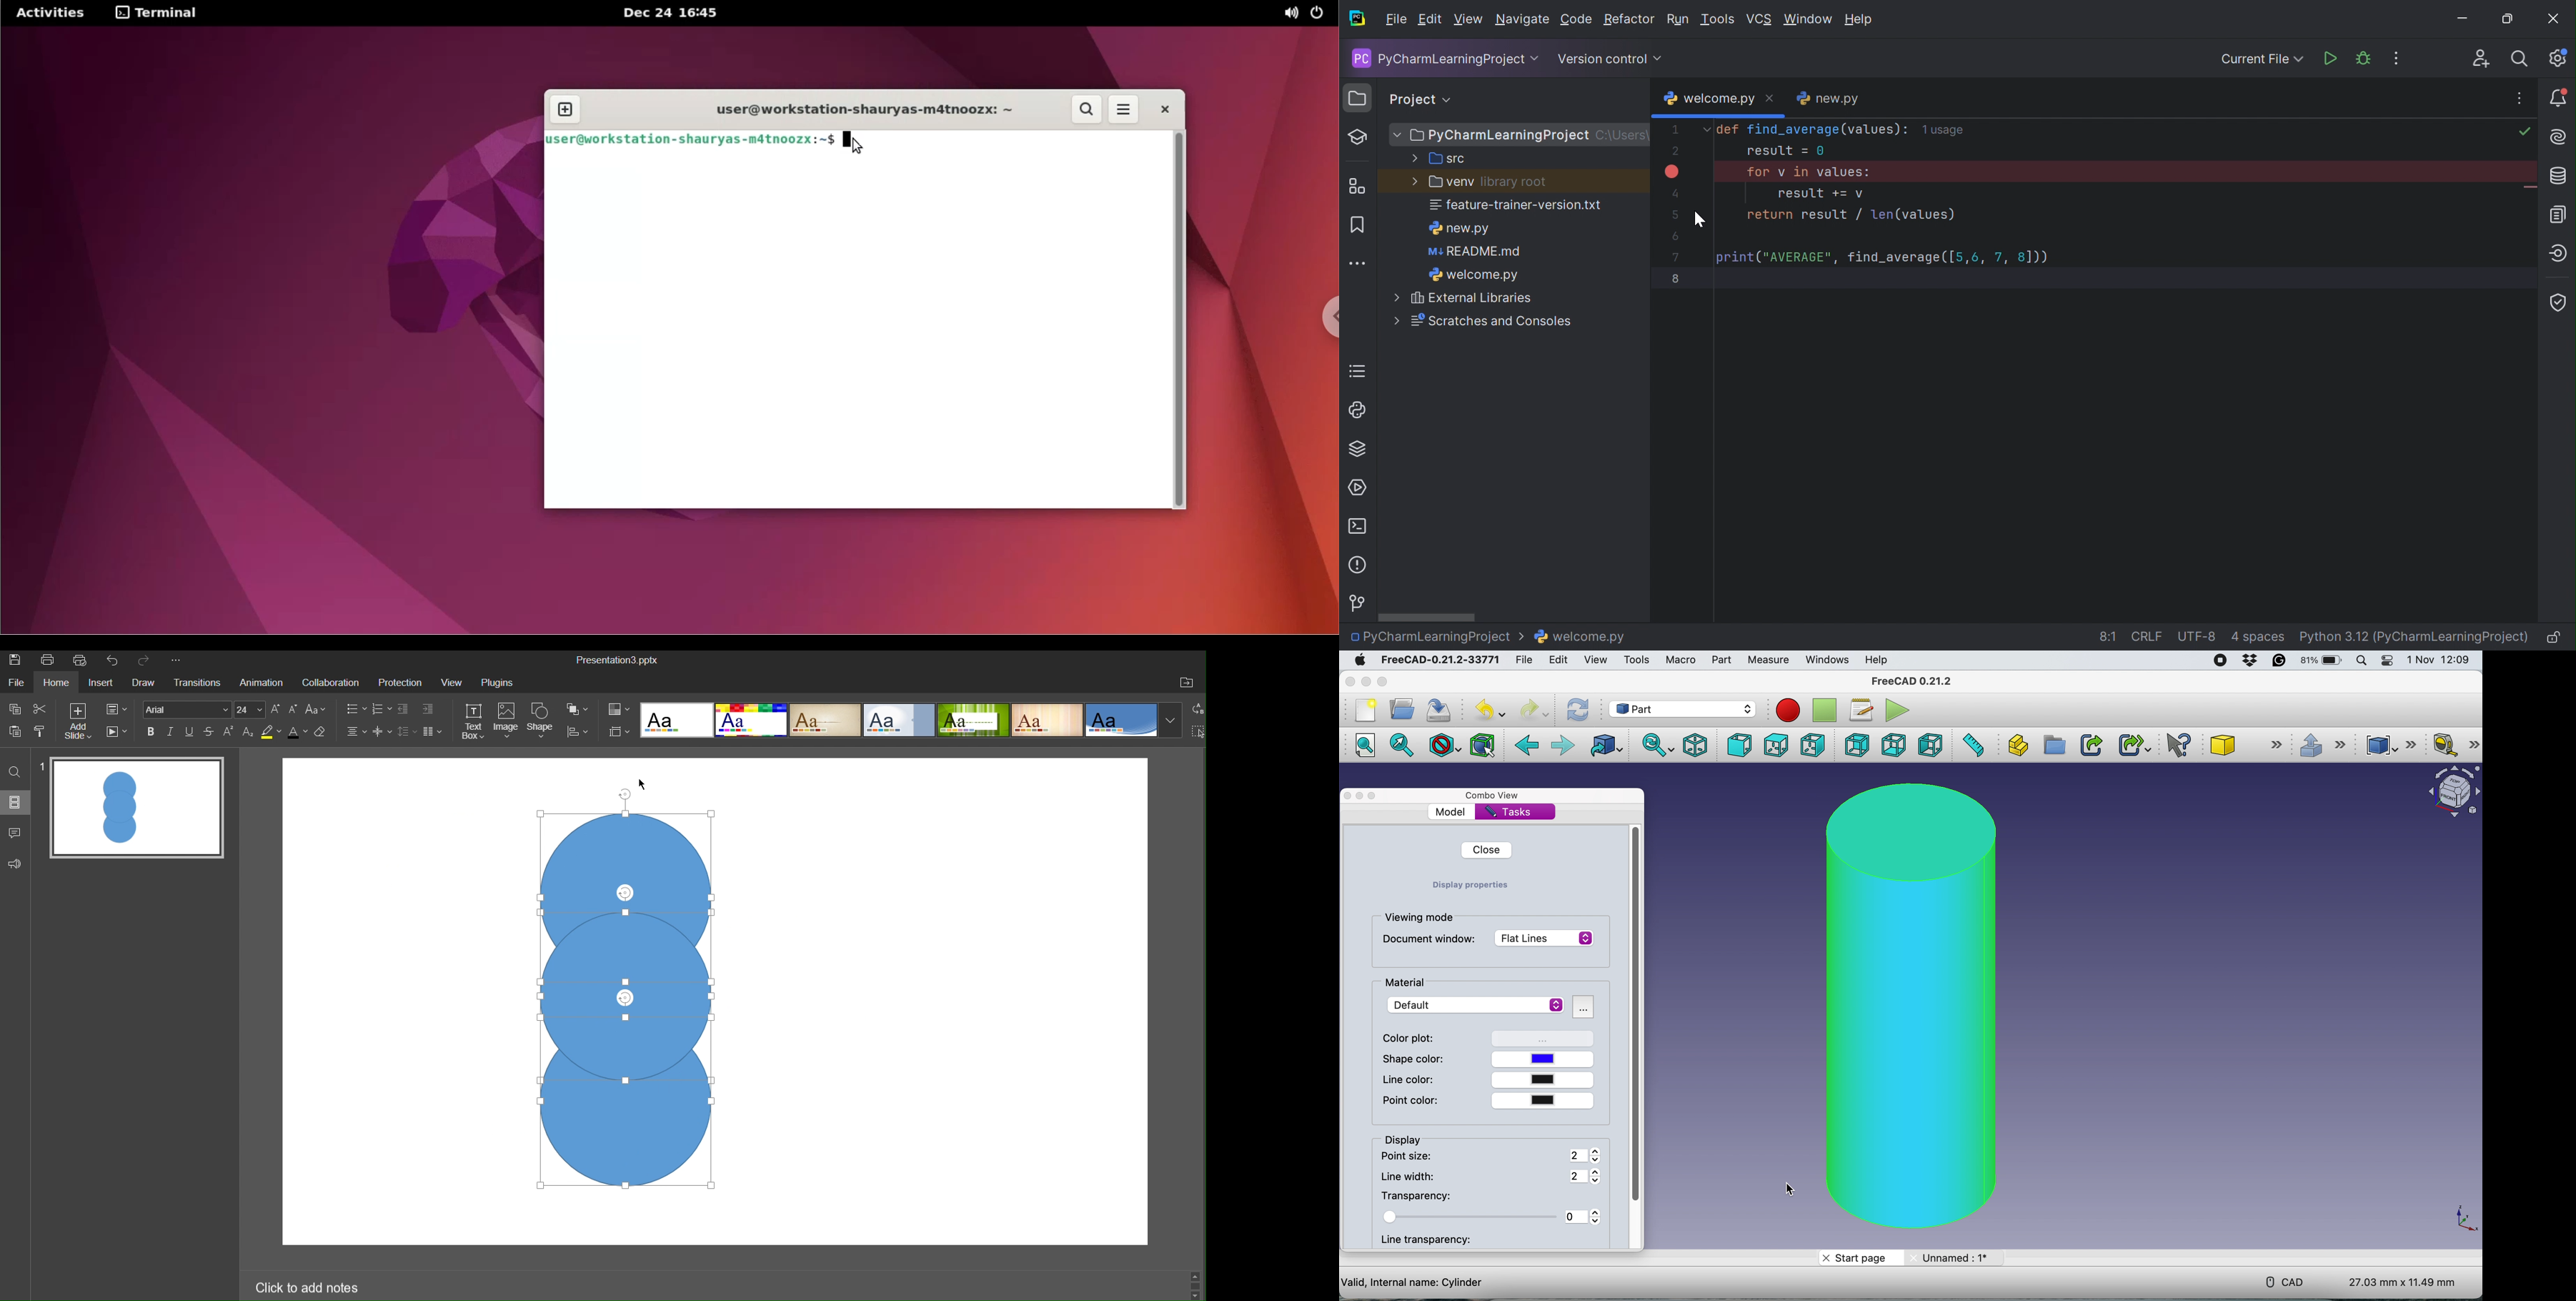 The image size is (2576, 1316). I want to click on cursor, so click(1585, 1063).